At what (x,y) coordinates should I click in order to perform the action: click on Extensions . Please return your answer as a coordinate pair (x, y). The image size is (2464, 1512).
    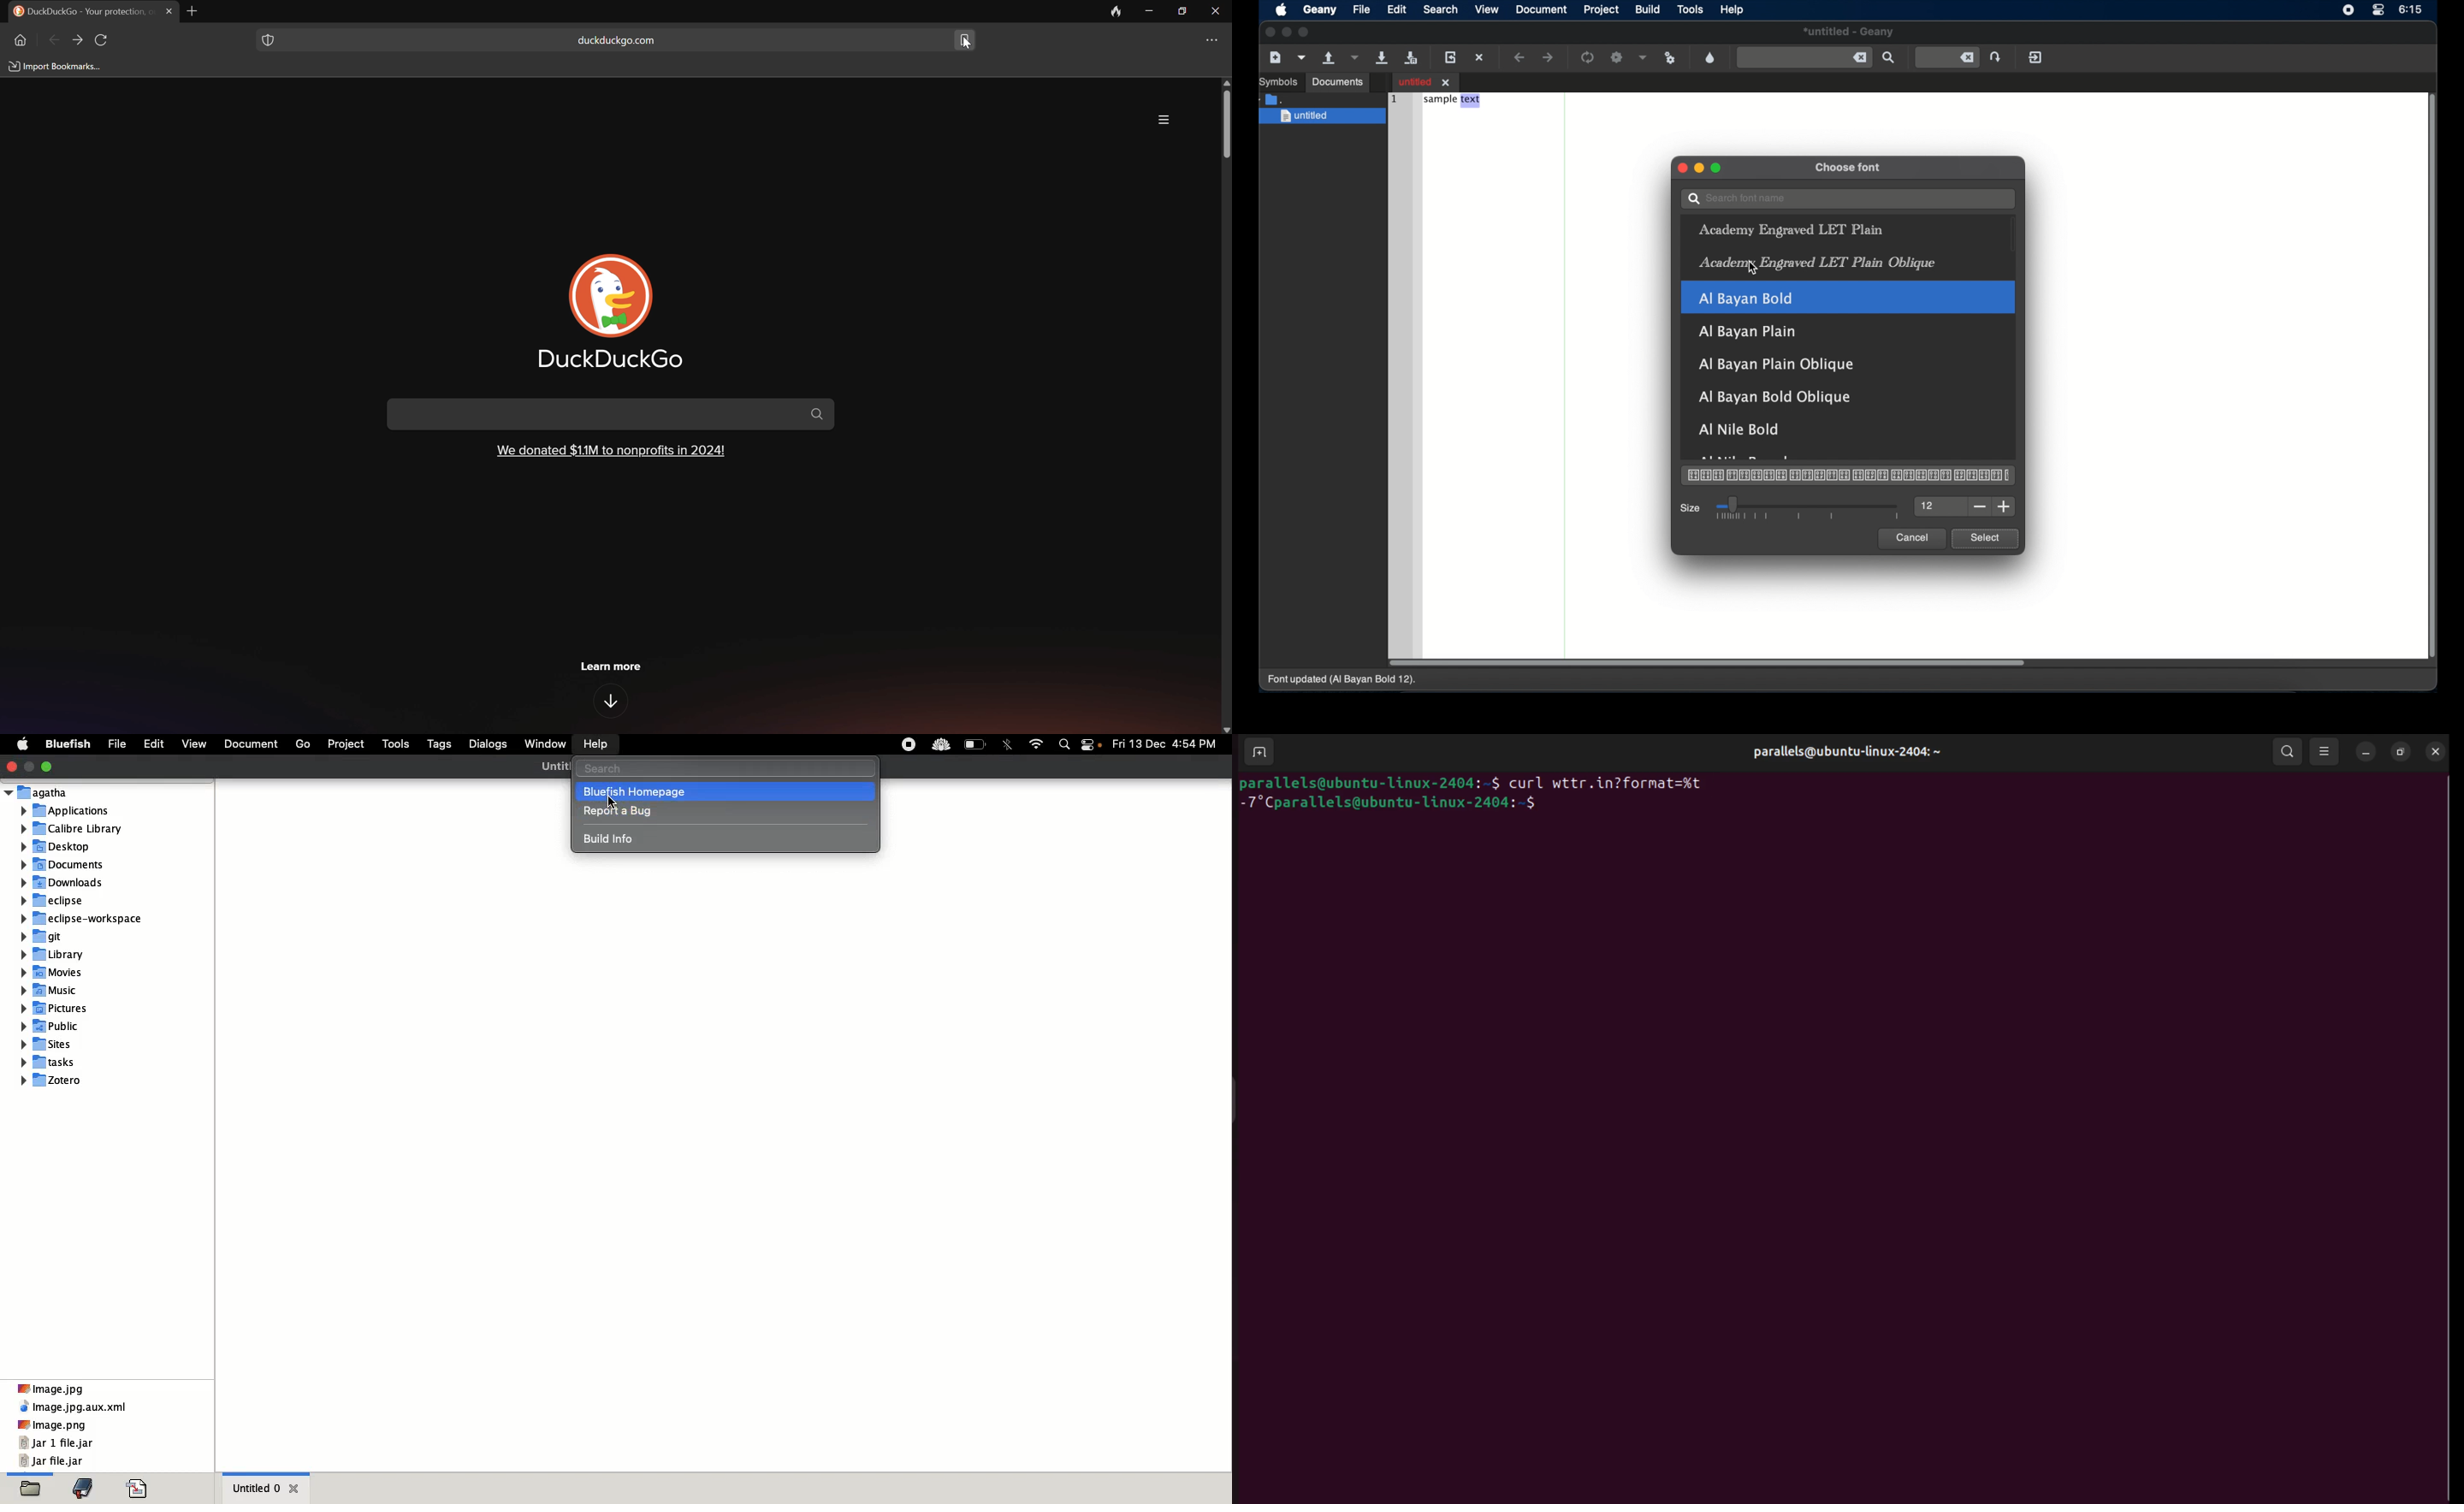
    Looking at the image, I should click on (941, 744).